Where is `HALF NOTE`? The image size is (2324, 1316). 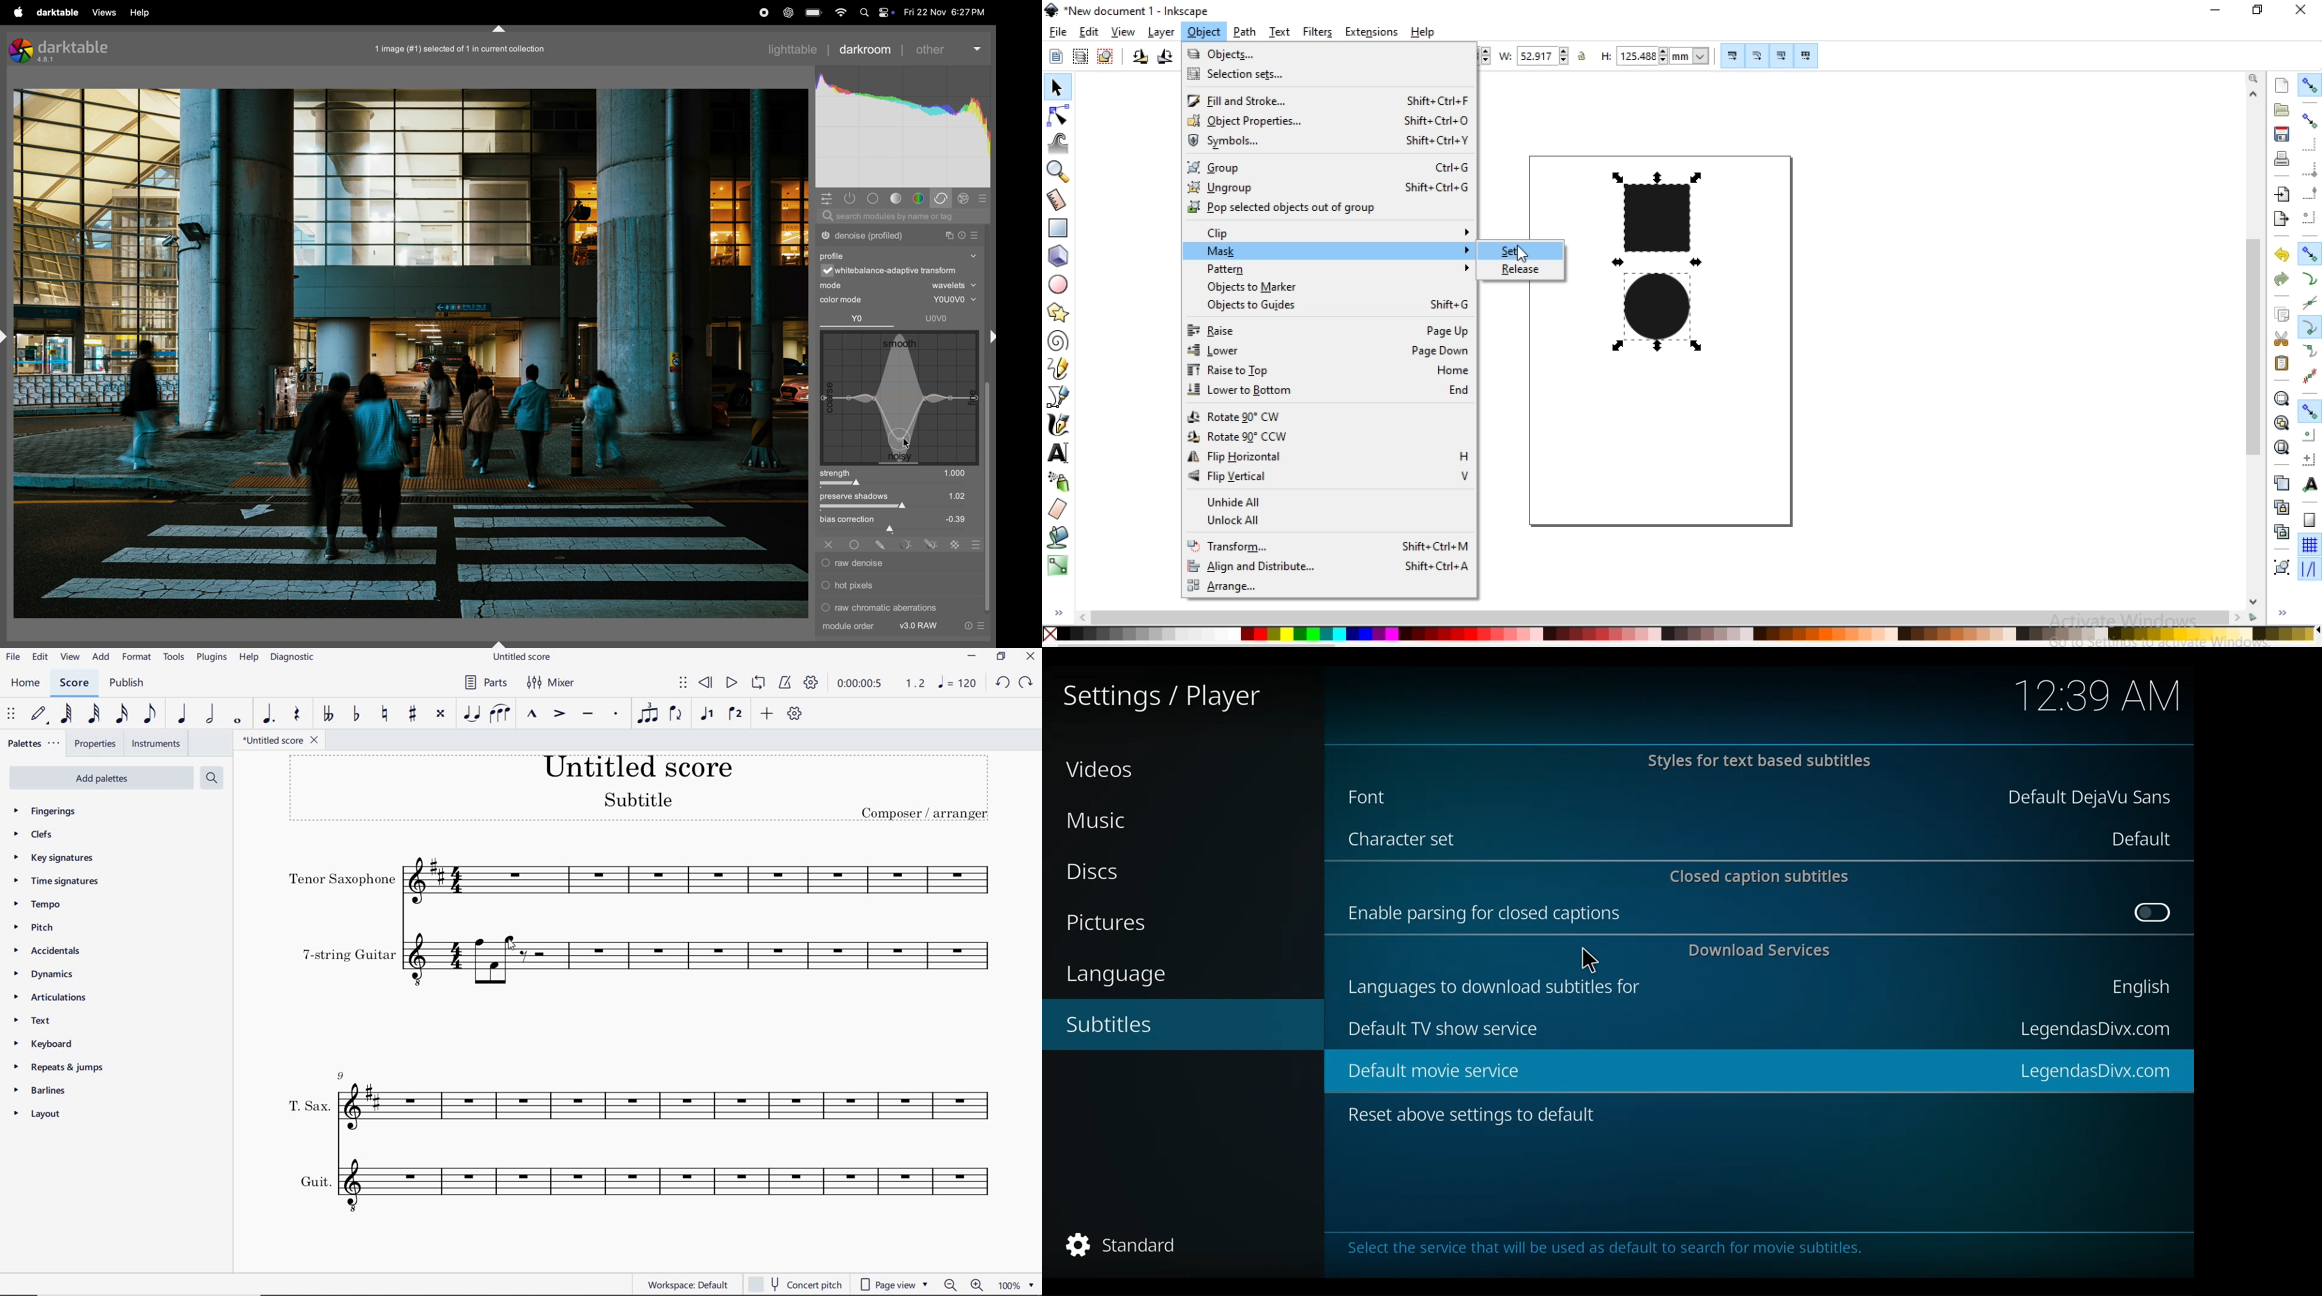
HALF NOTE is located at coordinates (209, 714).